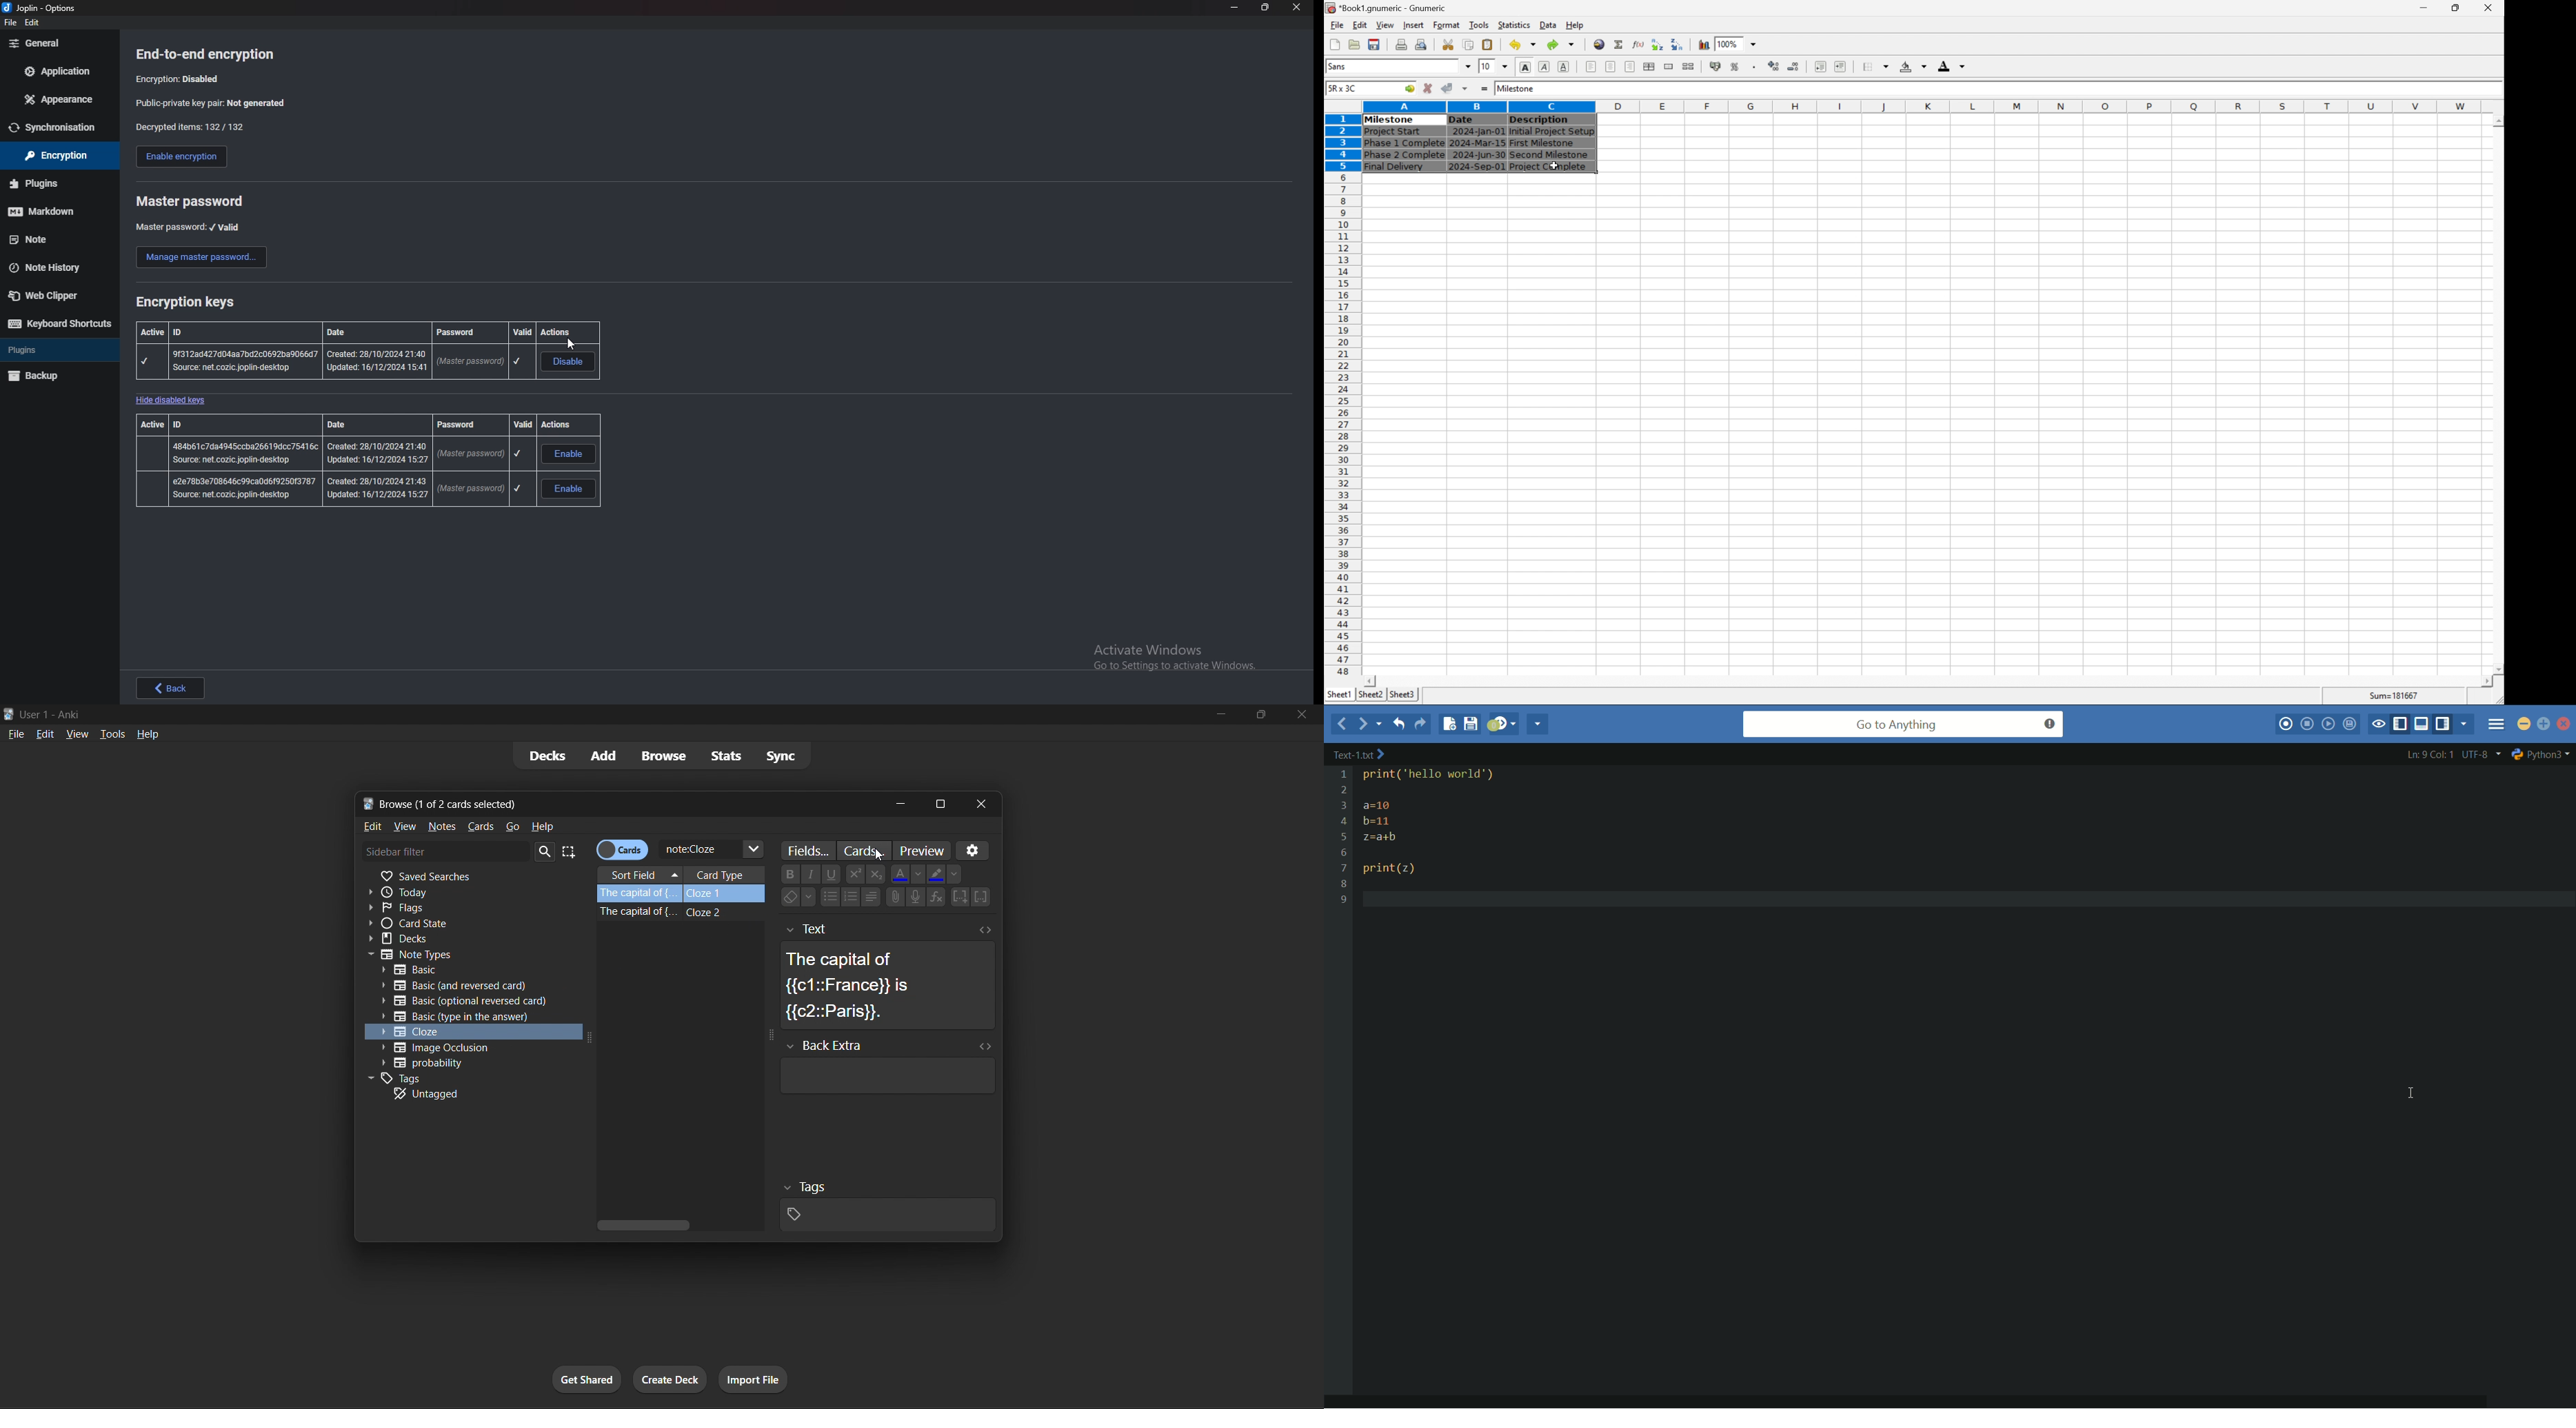  Describe the element at coordinates (1600, 44) in the screenshot. I see `insert a hyperlink` at that location.